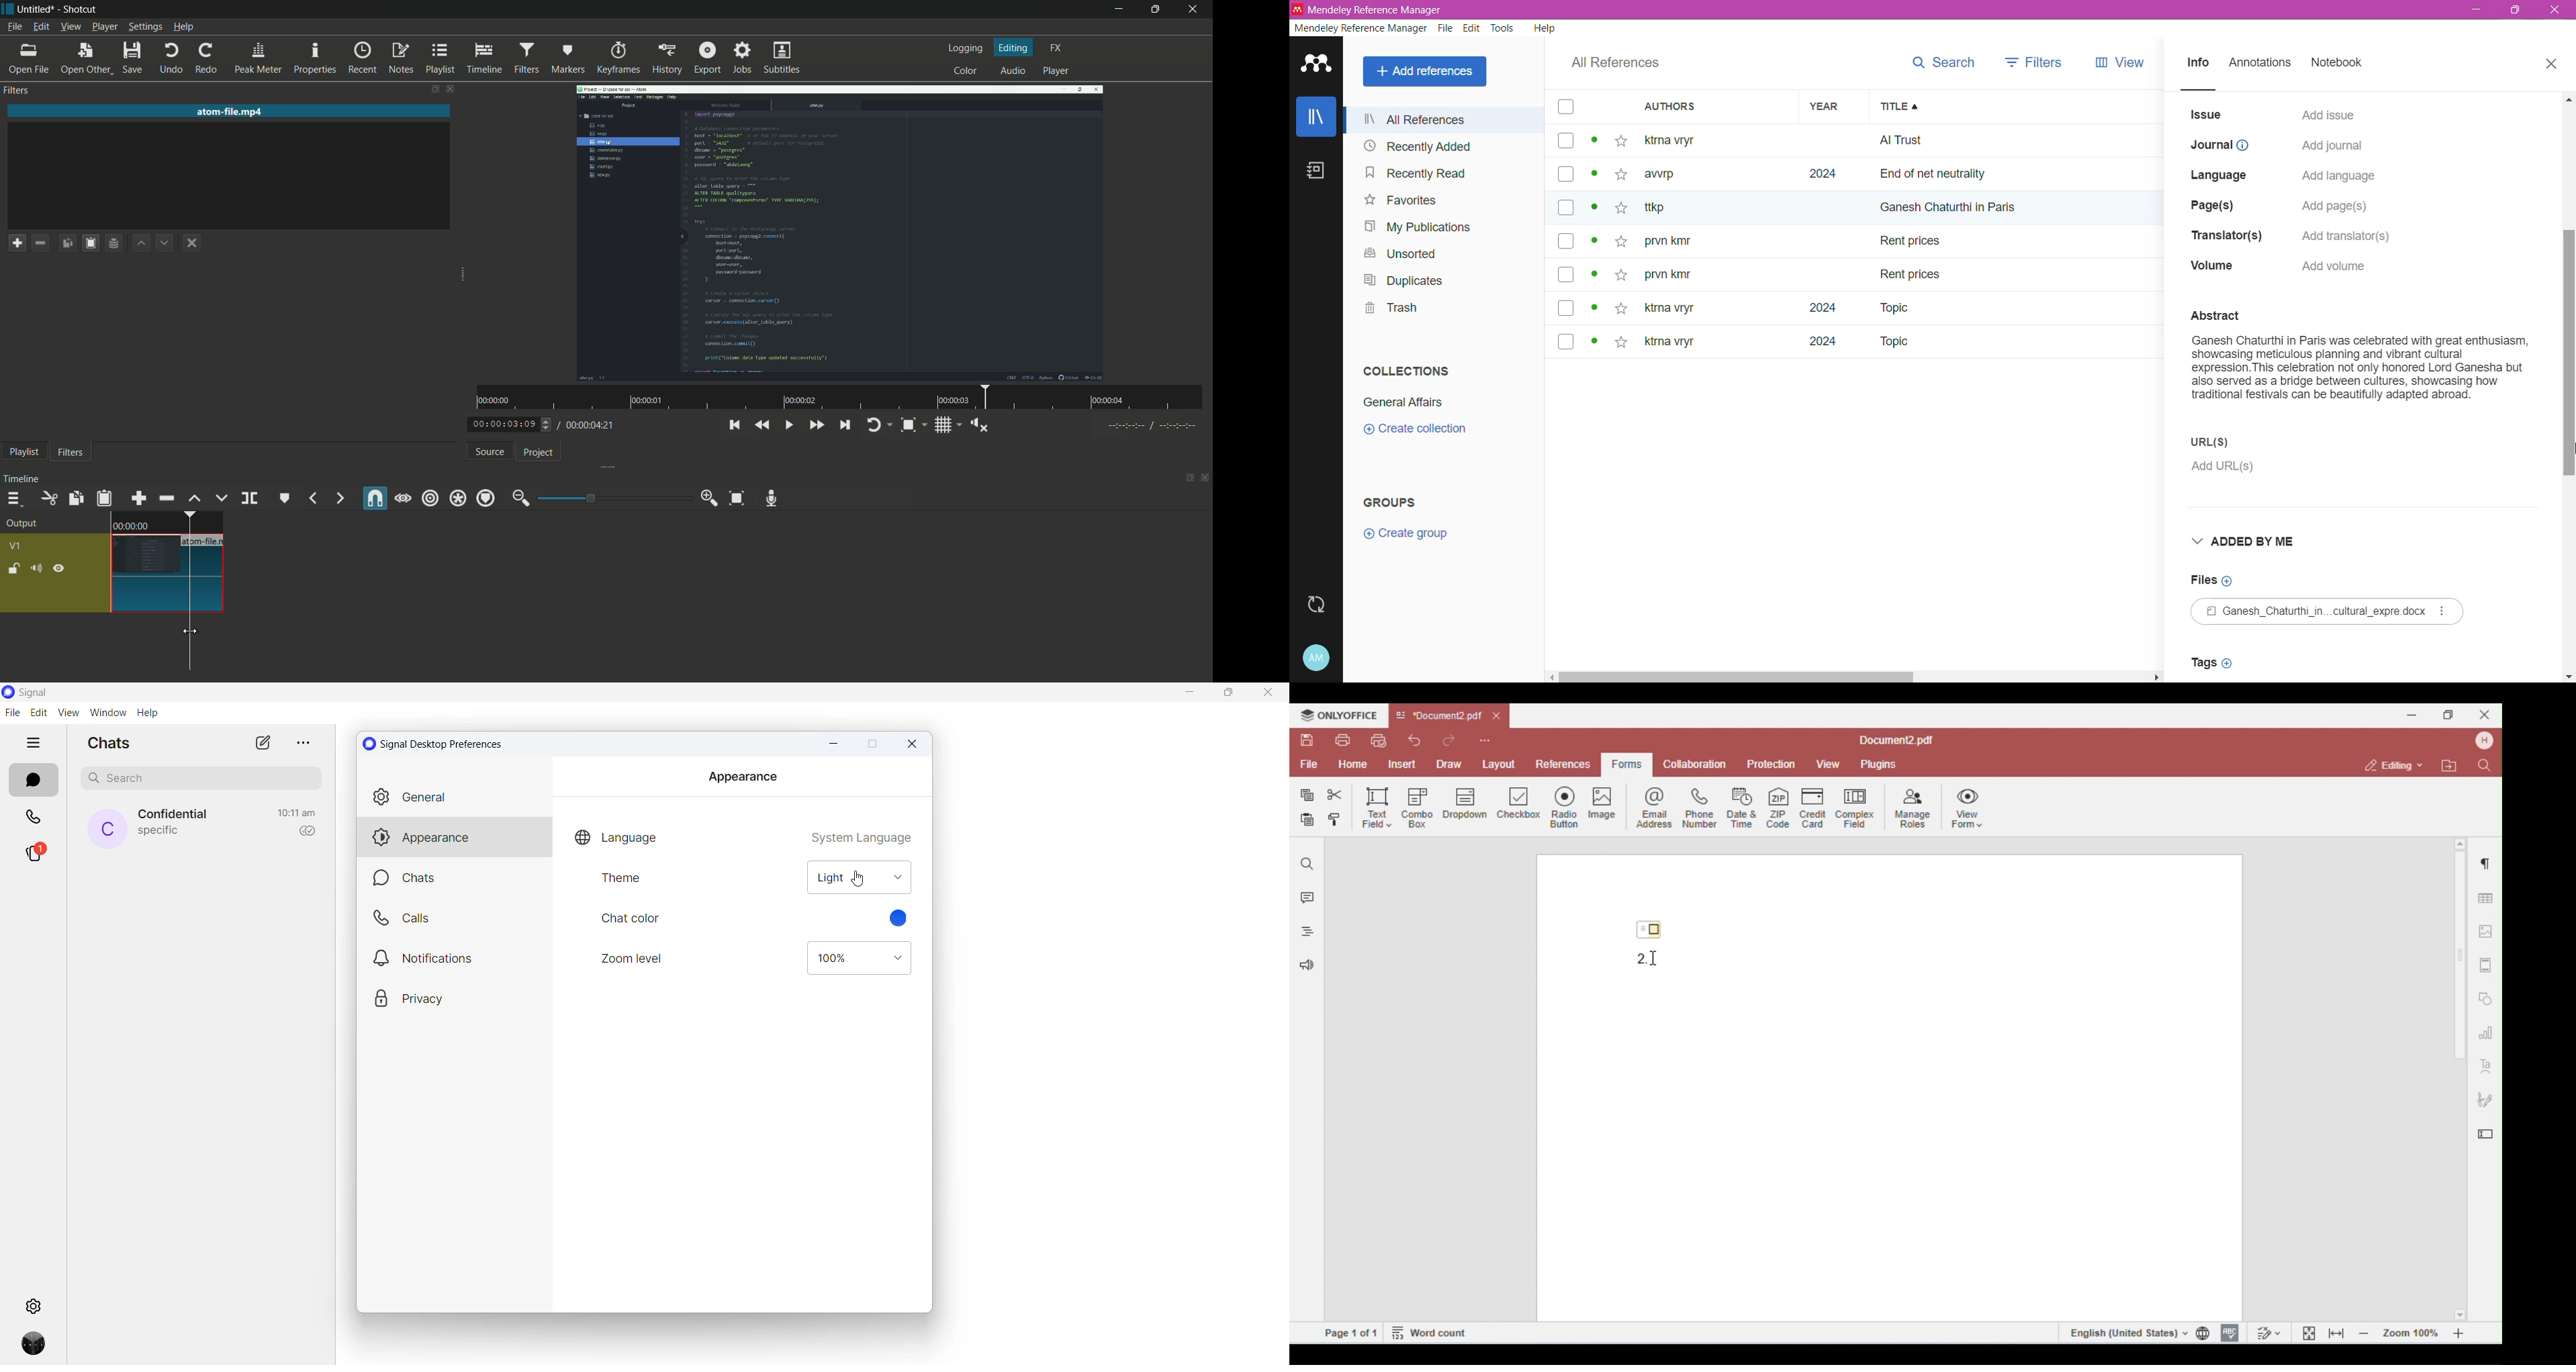 The height and width of the screenshot is (1372, 2576). I want to click on appearance heading, so click(742, 777).